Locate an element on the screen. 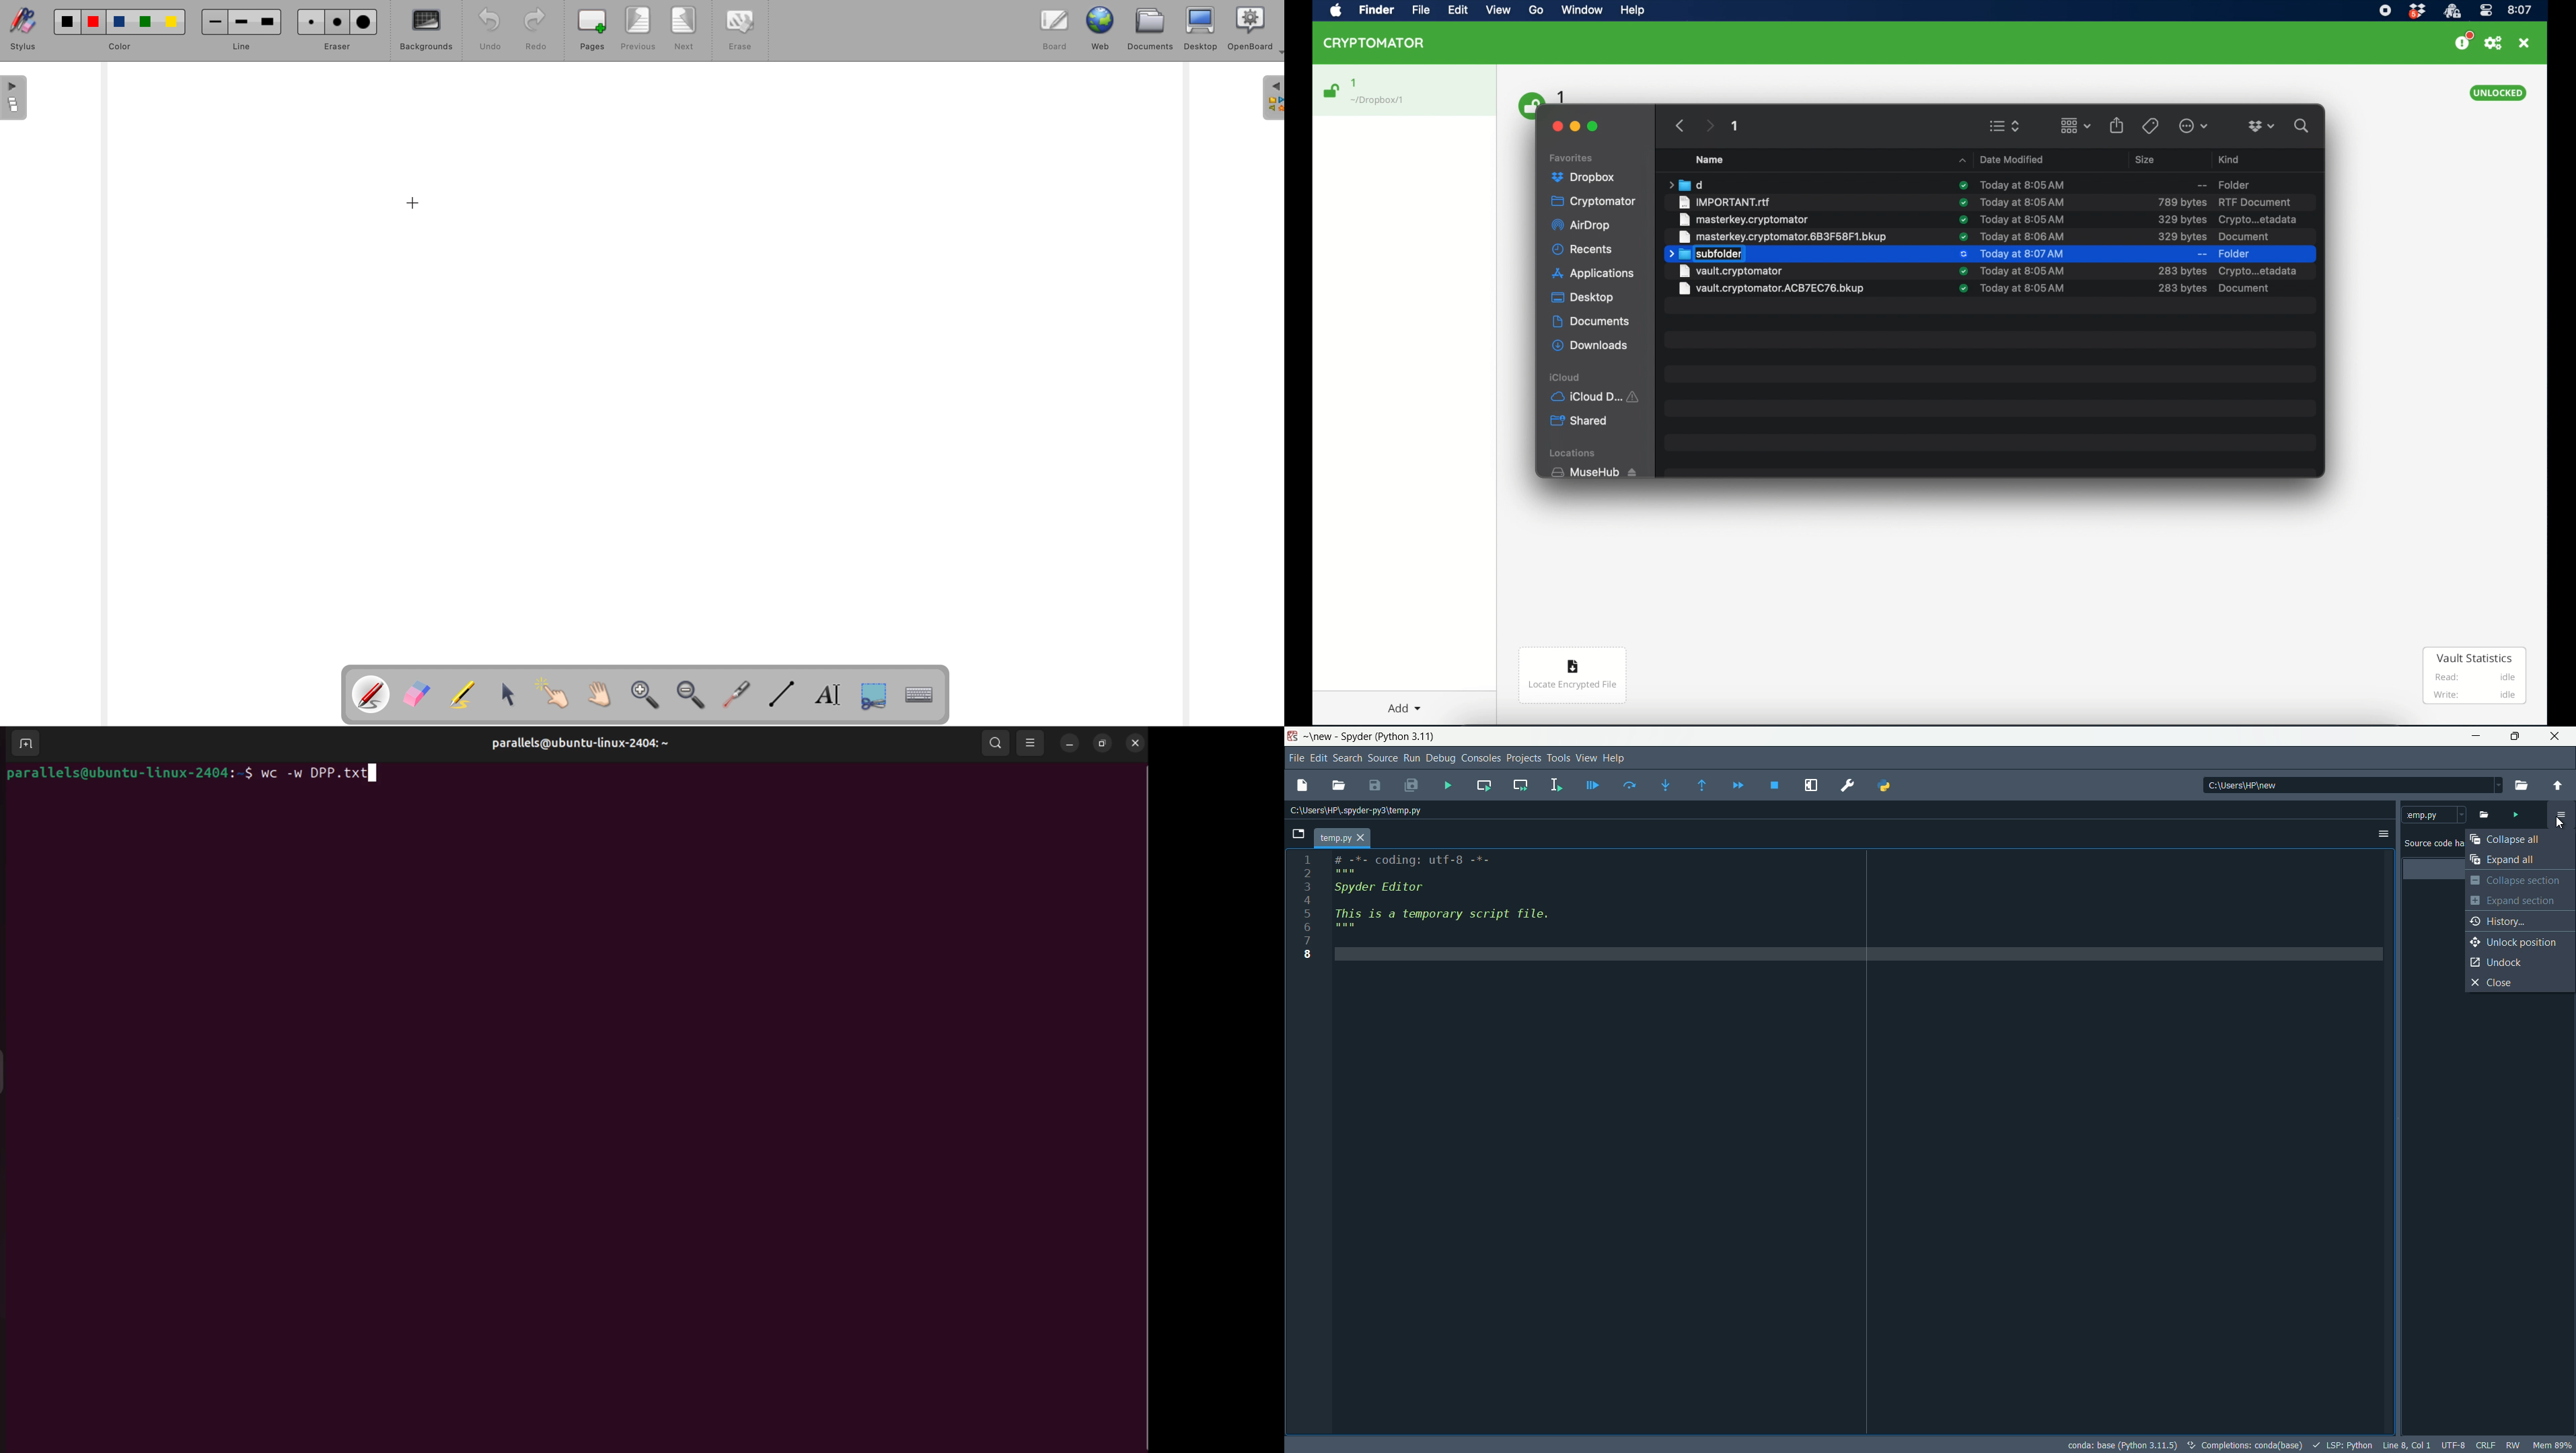 The height and width of the screenshot is (1456, 2576). maximize current pane is located at coordinates (1810, 784).